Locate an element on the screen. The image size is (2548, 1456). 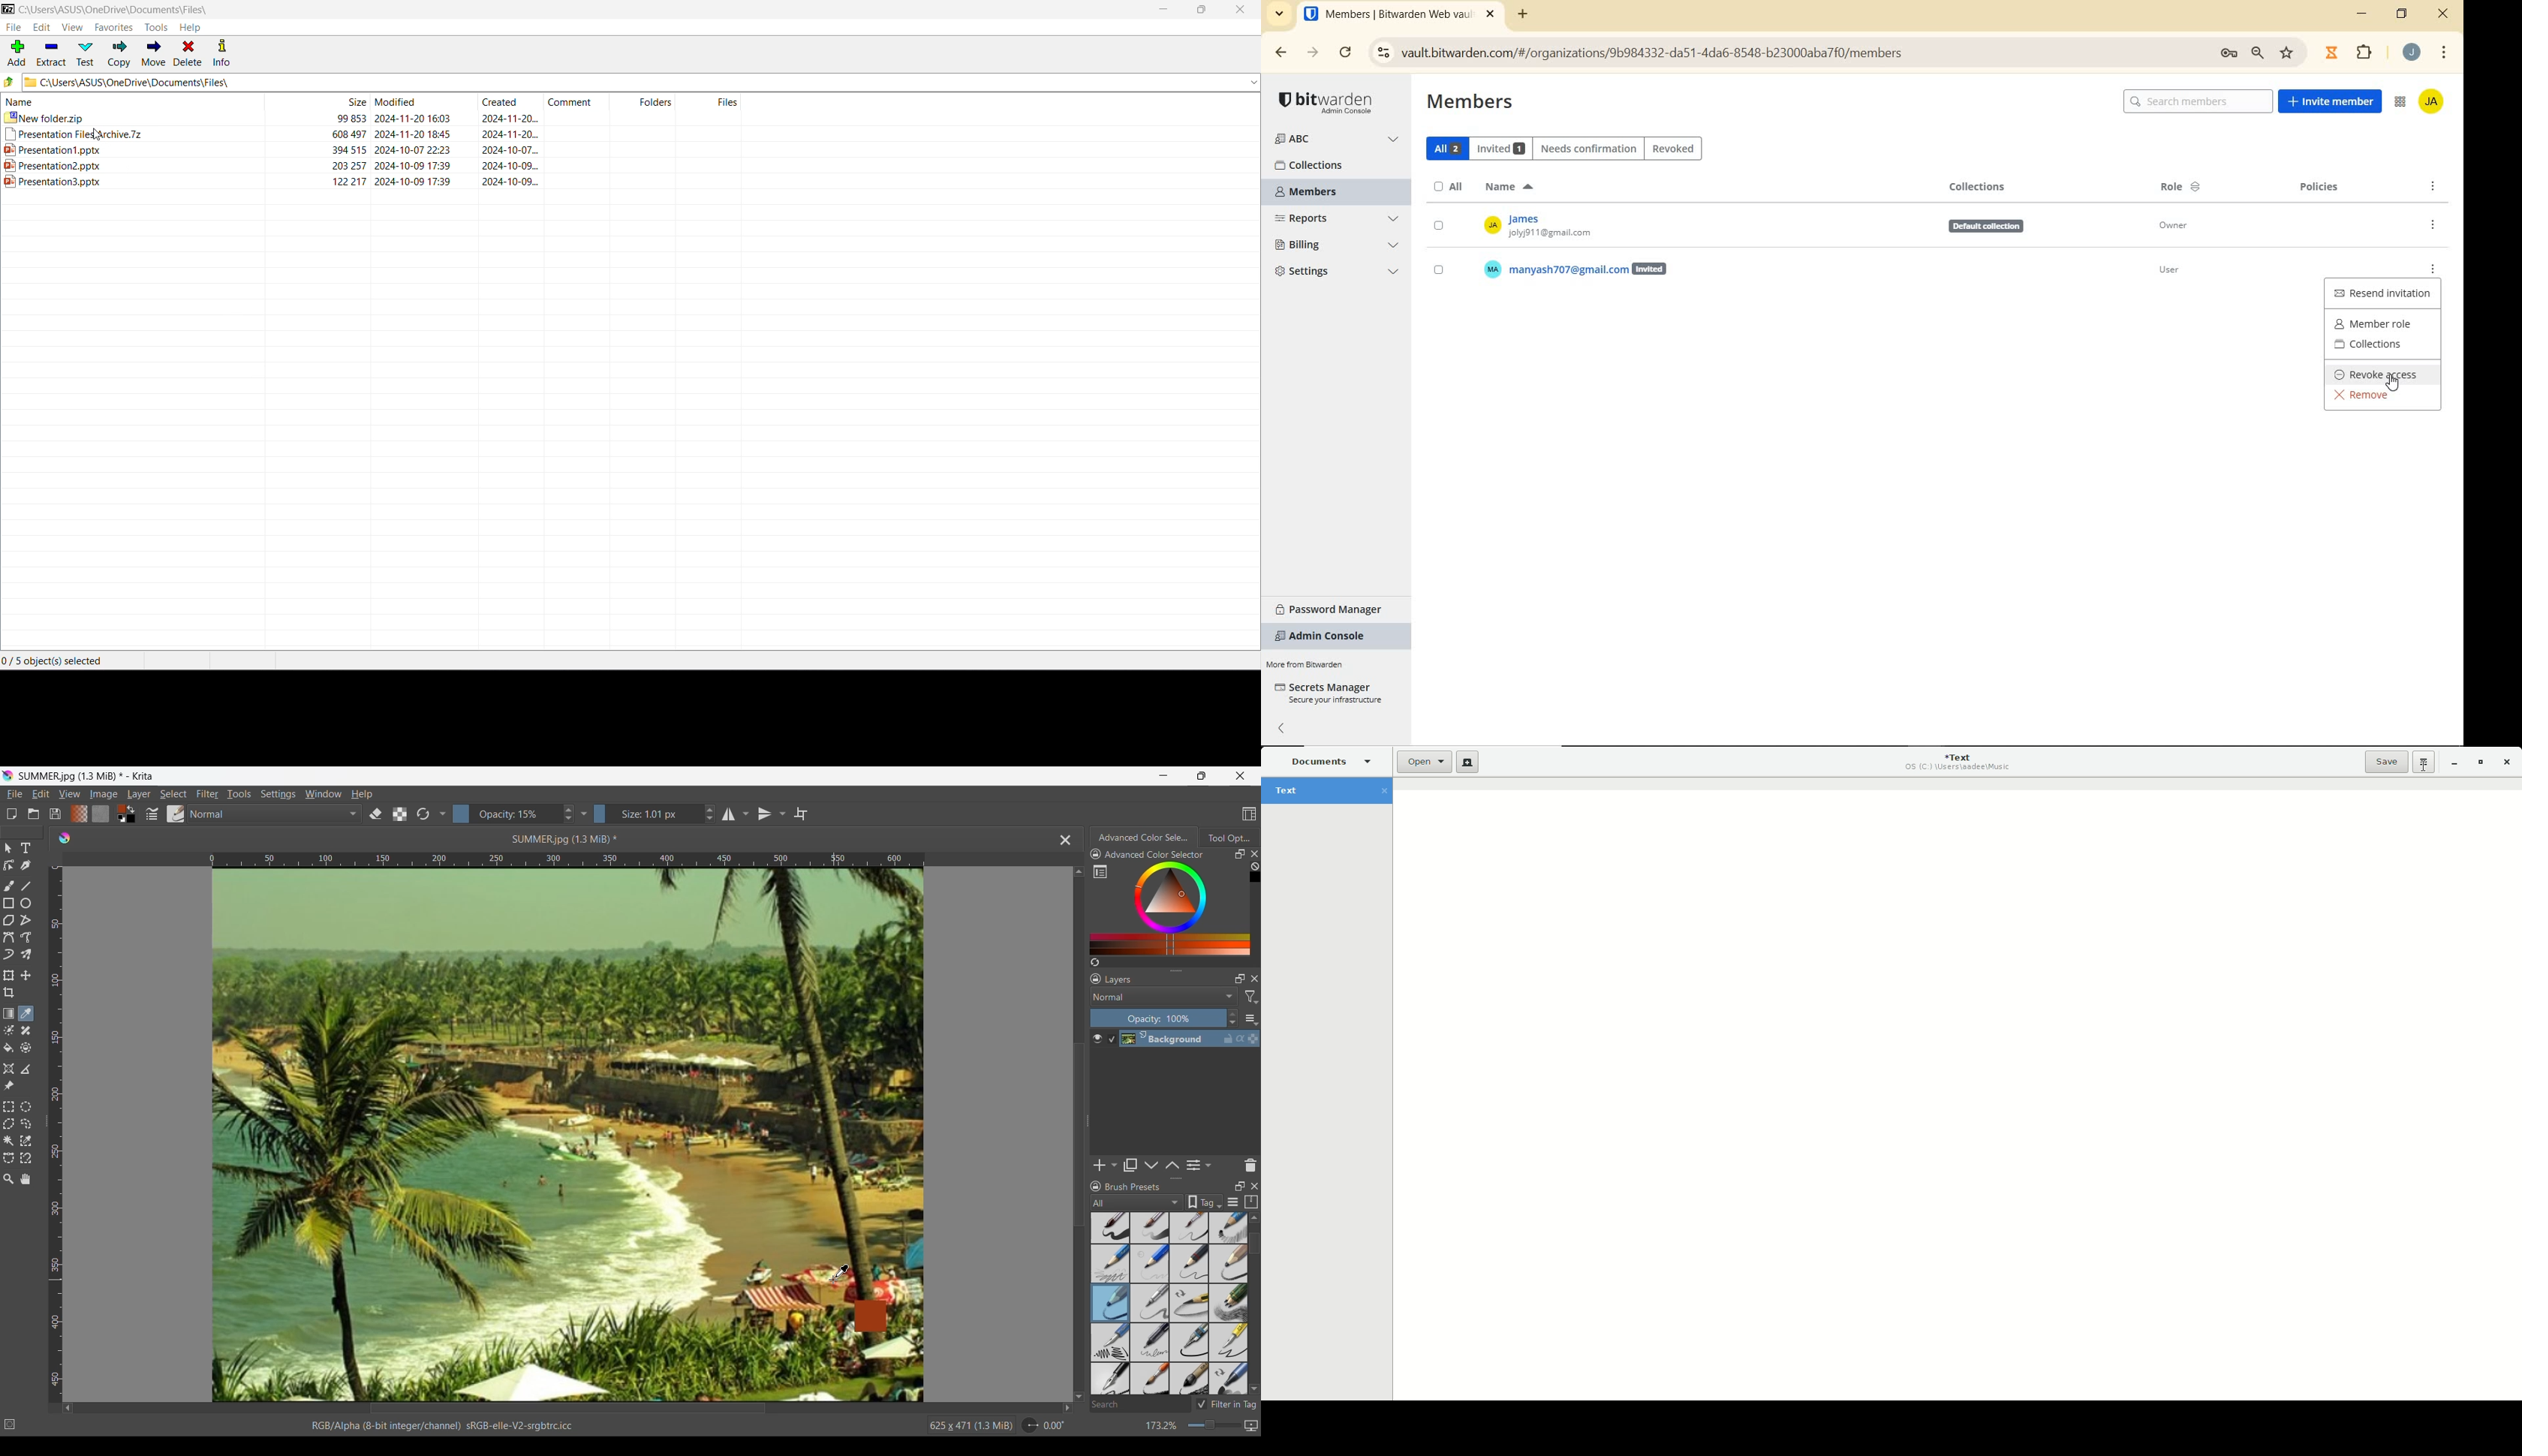
Transform a layer or selection  is located at coordinates (8, 975).